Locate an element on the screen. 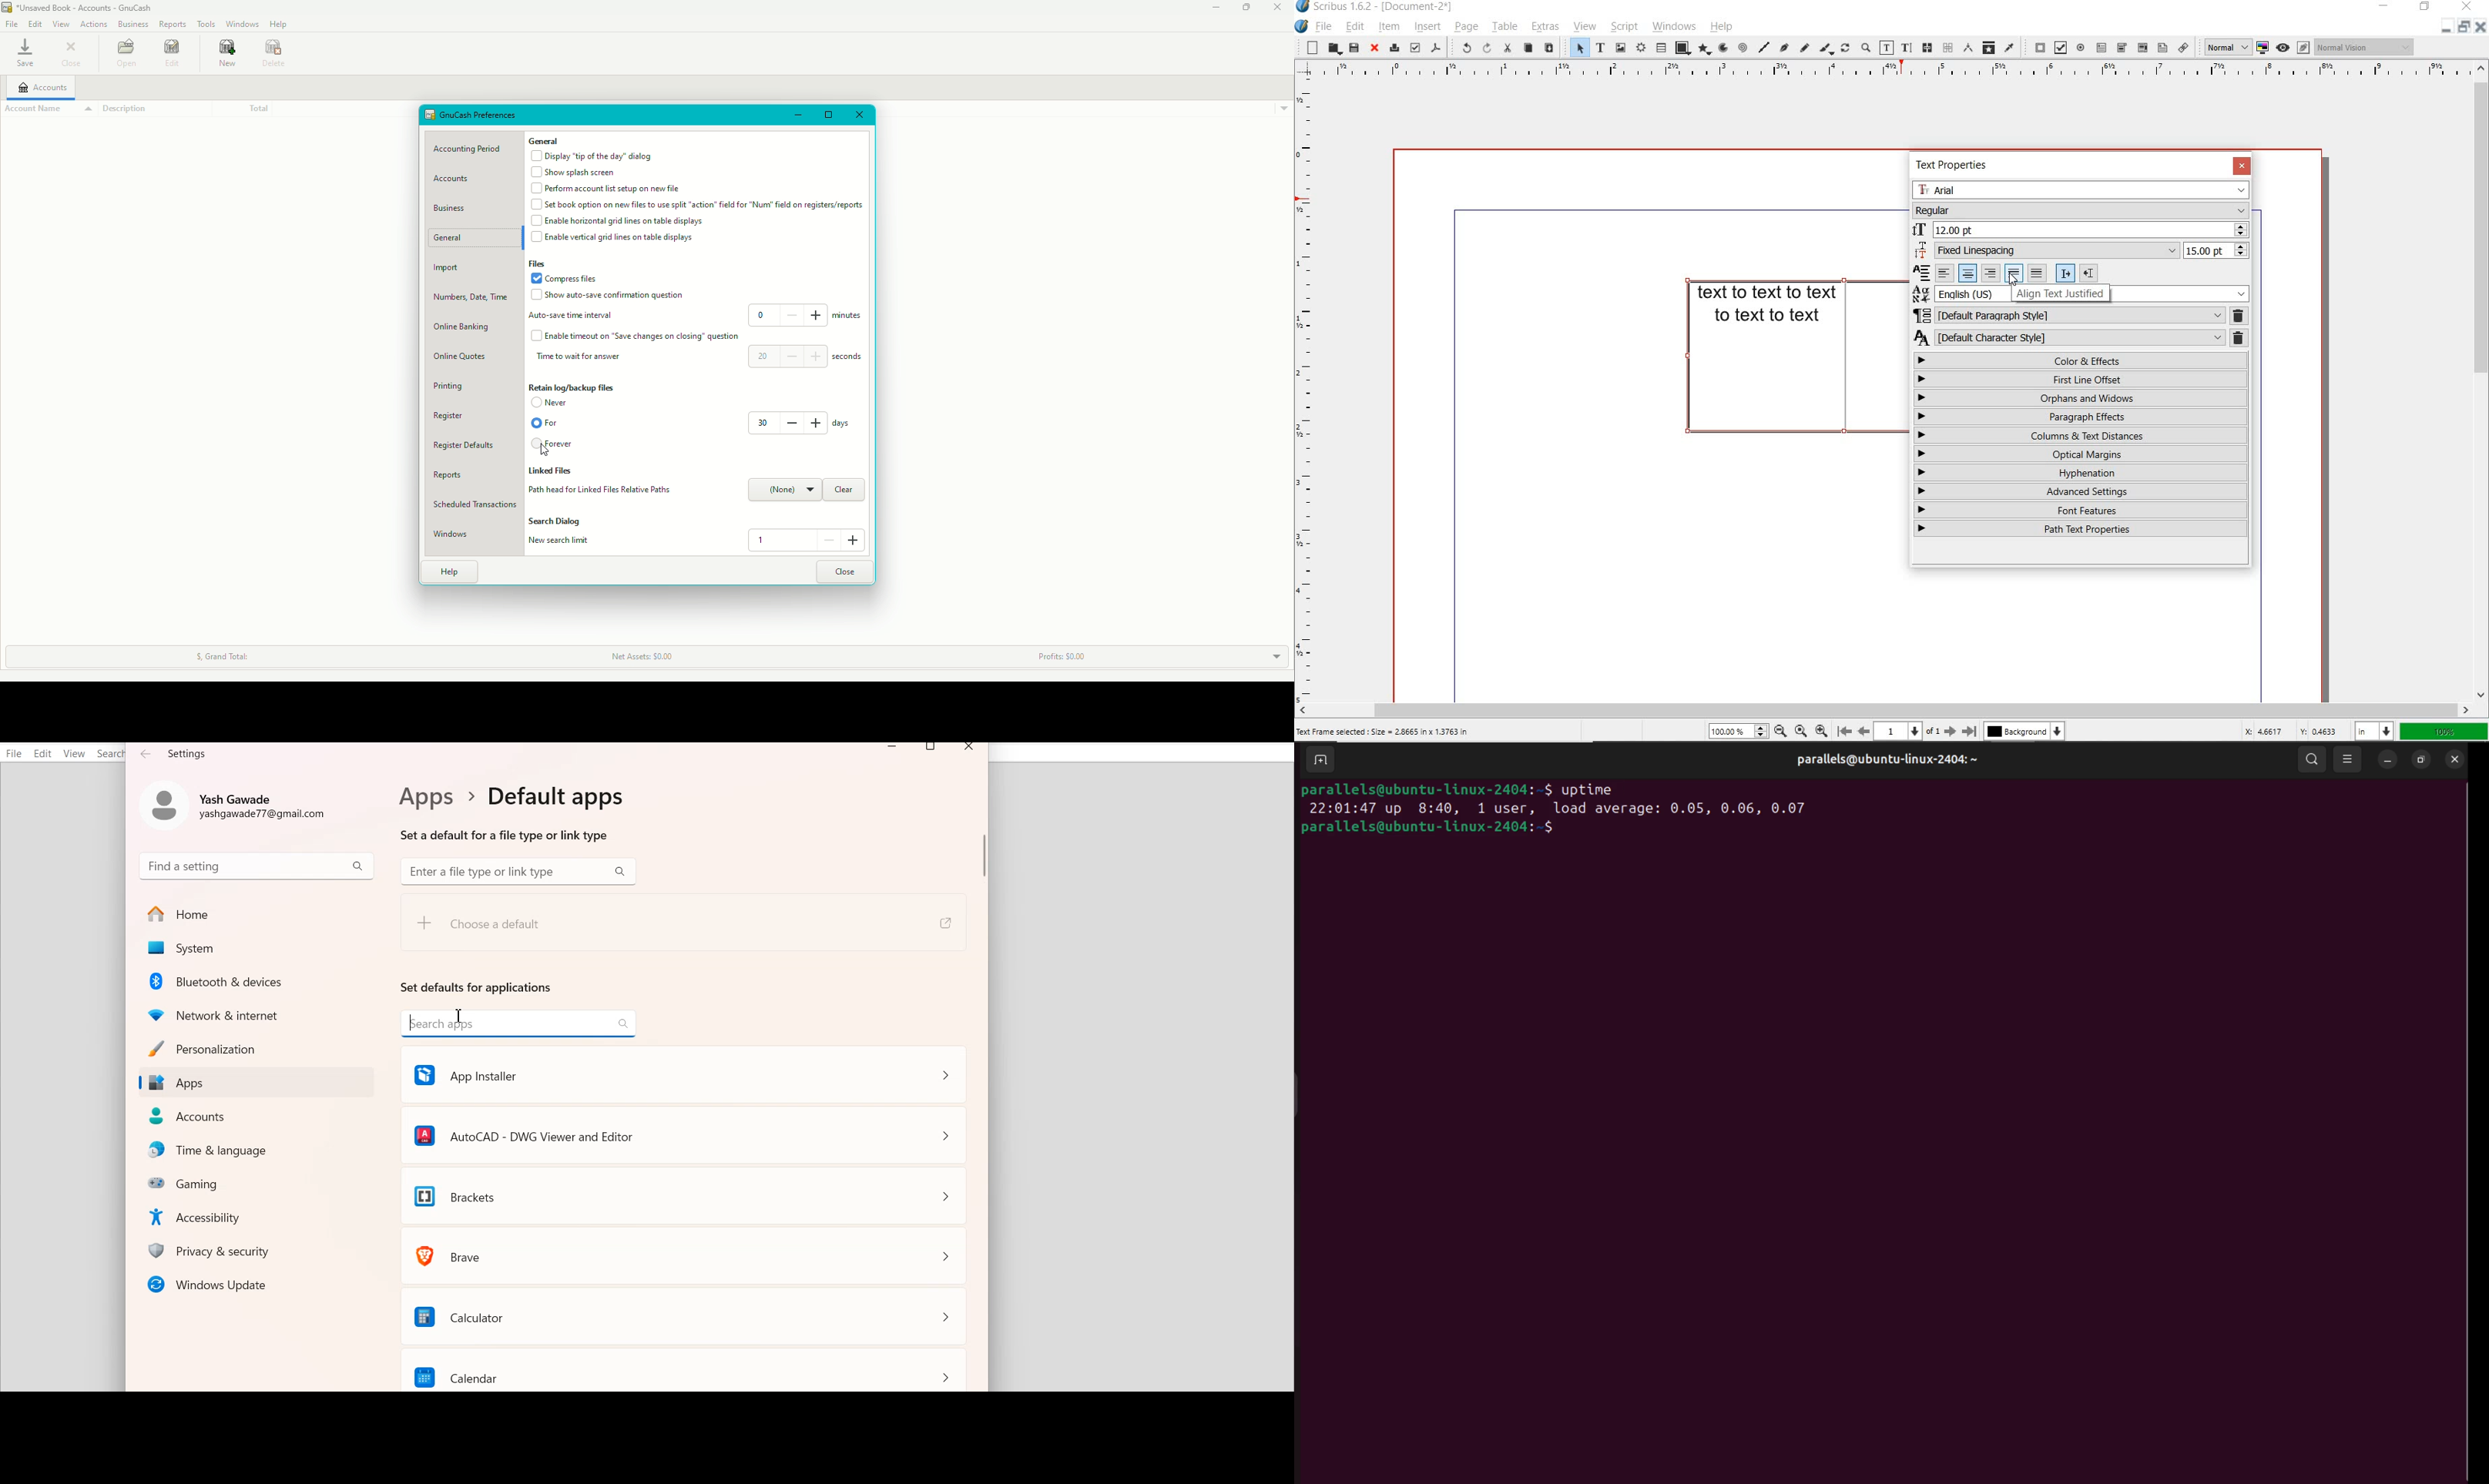 This screenshot has width=2492, height=1484. FONT FEATURES is located at coordinates (2082, 510).